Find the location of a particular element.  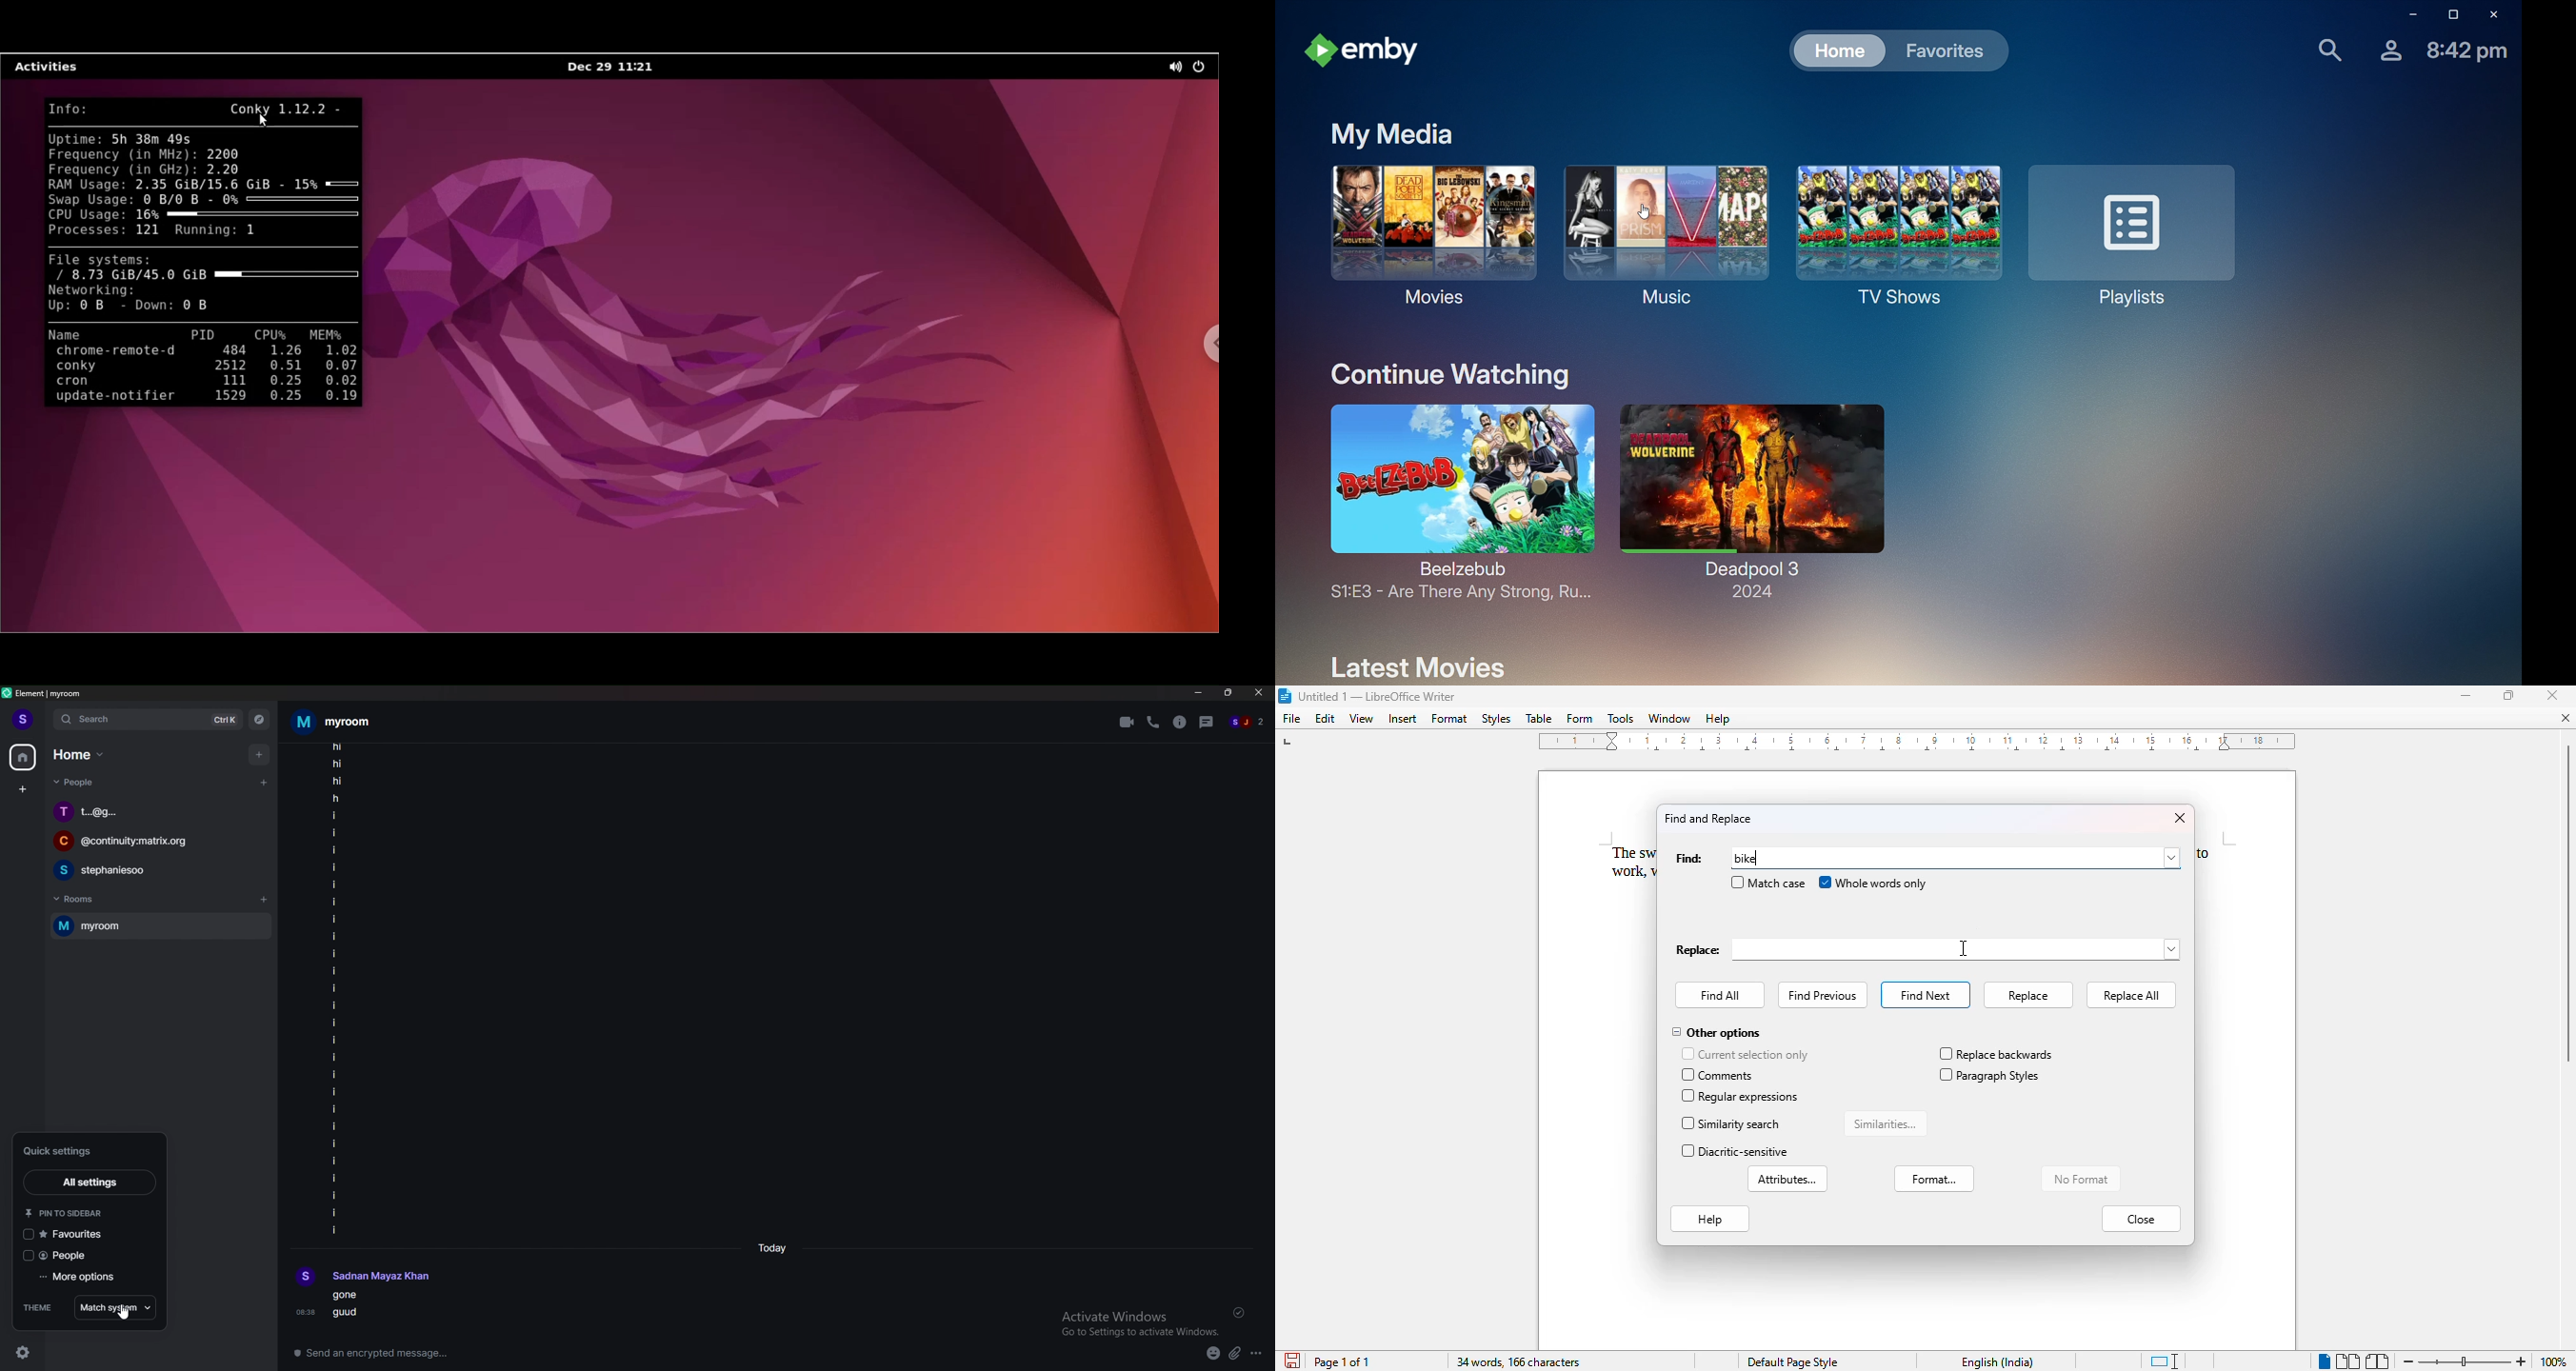

other options is located at coordinates (1716, 1034).